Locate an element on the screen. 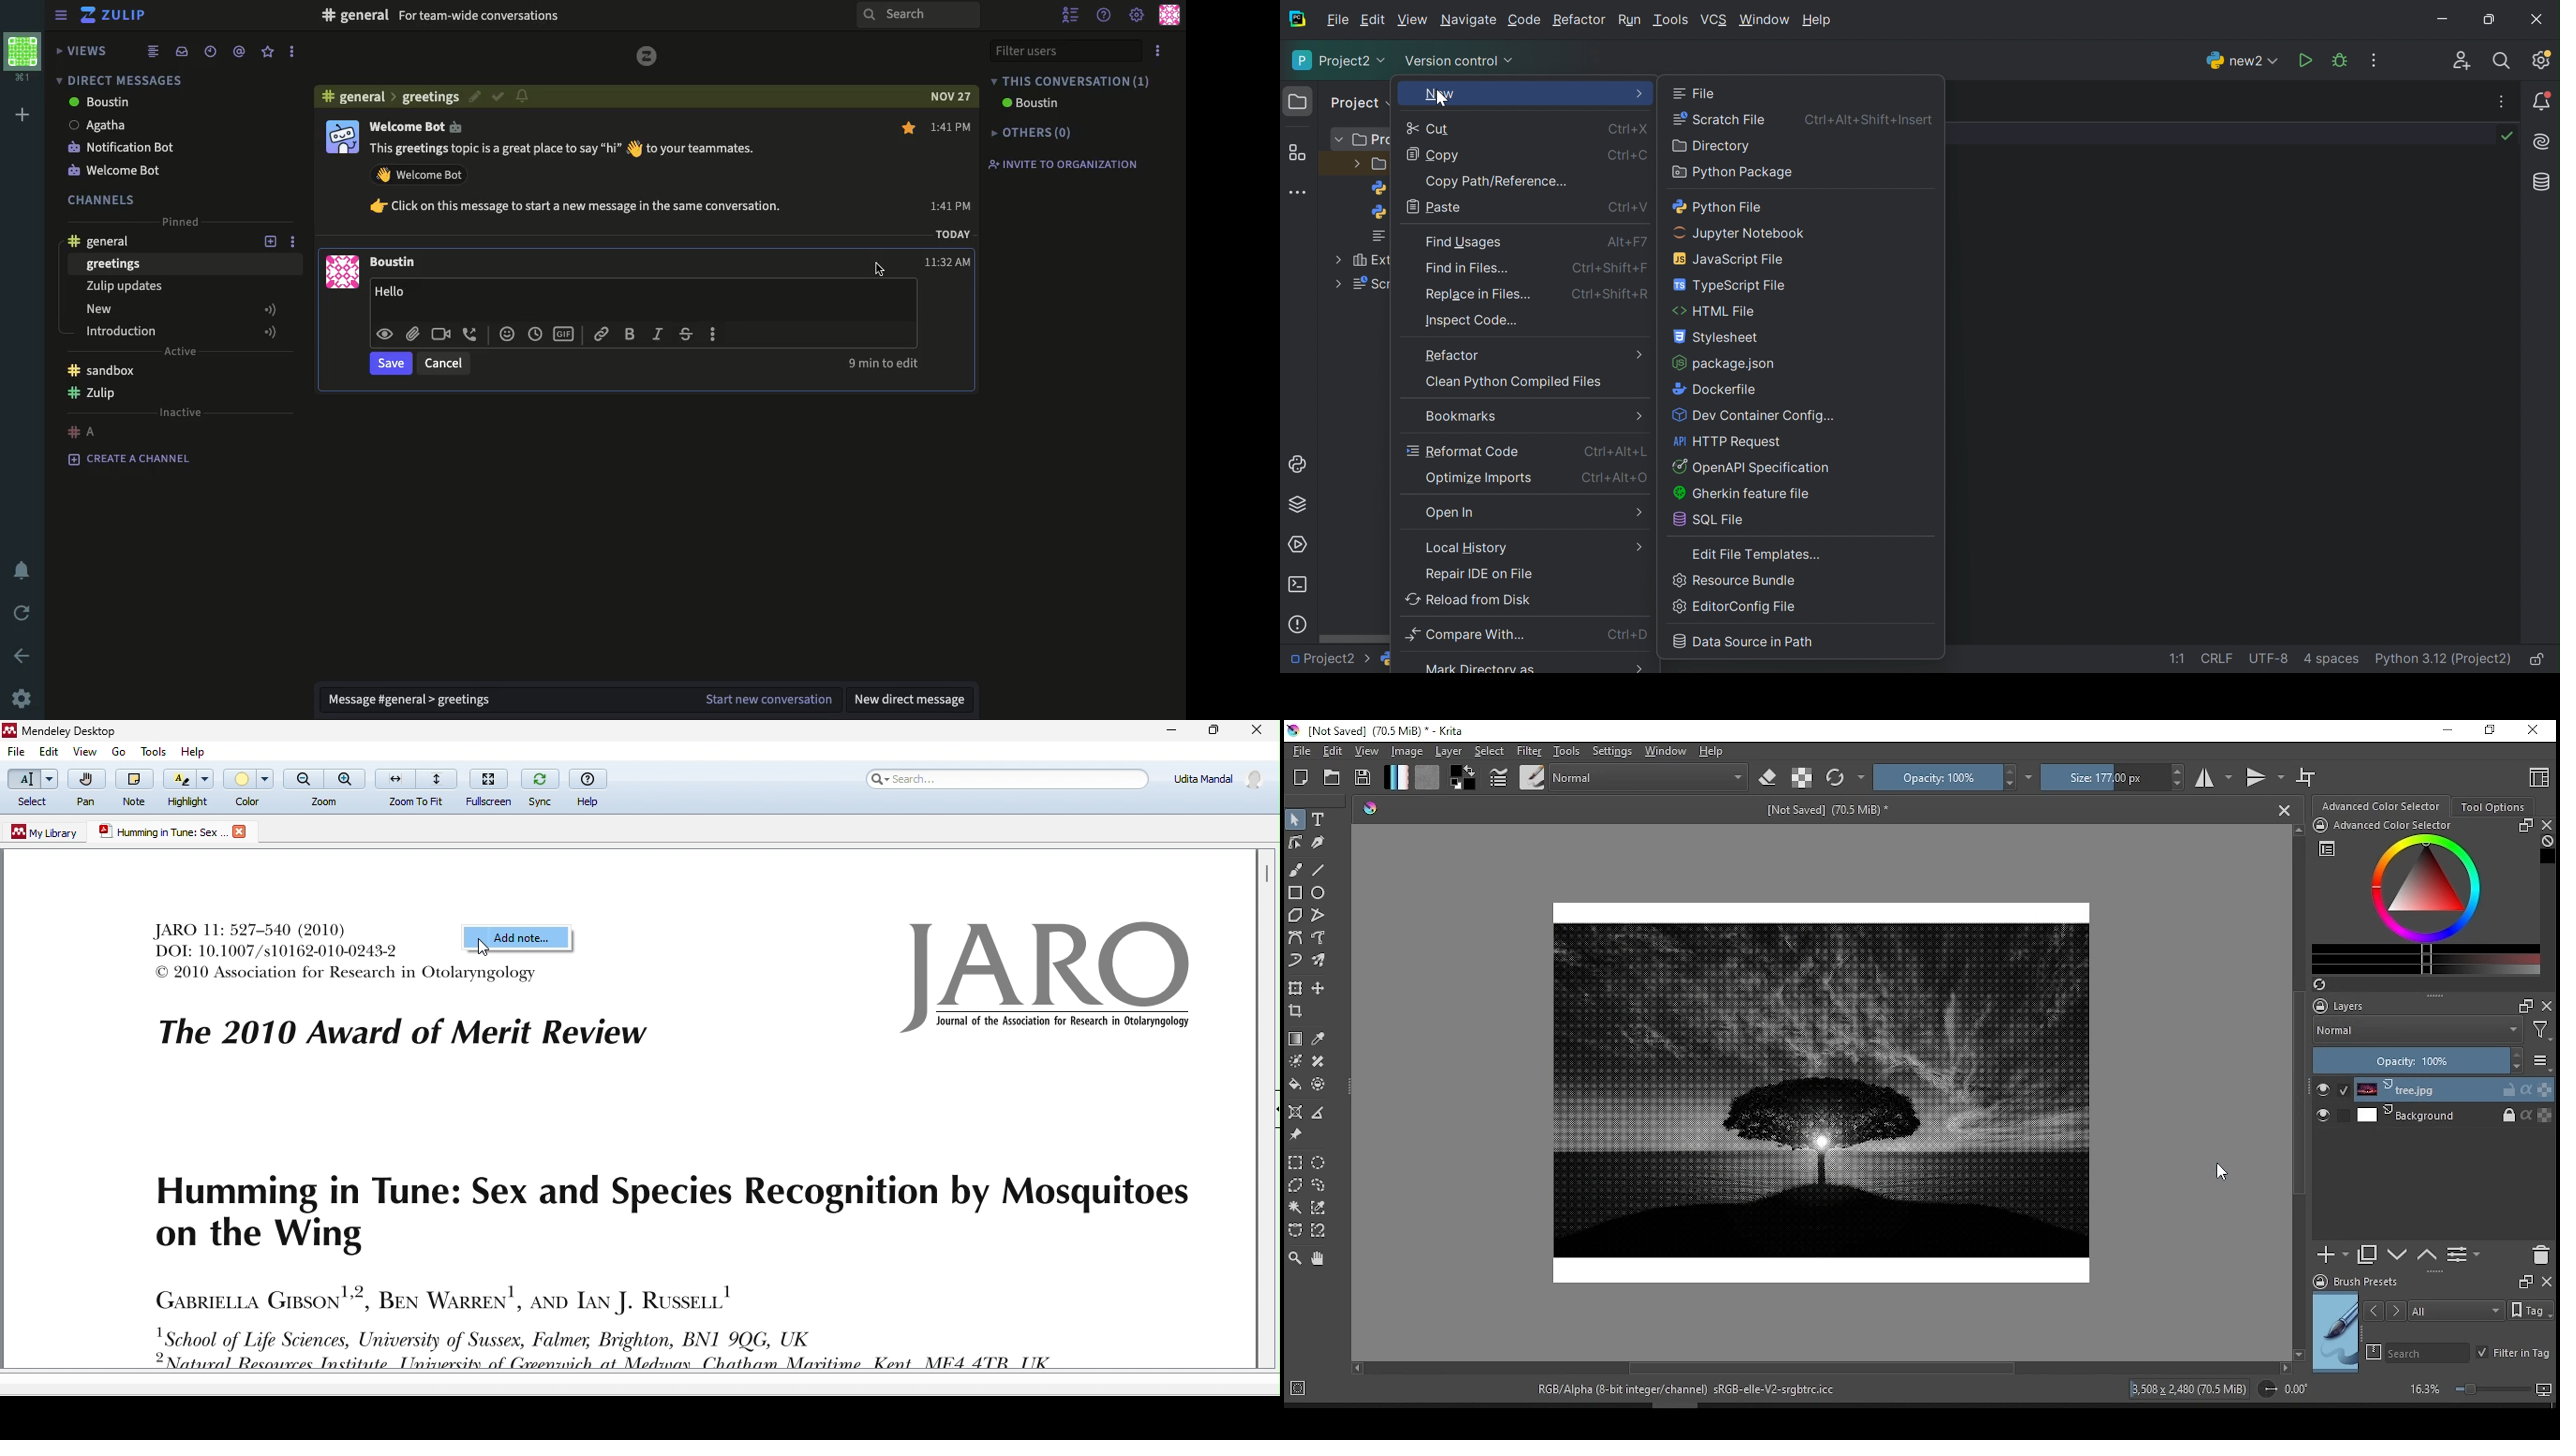  color is located at coordinates (248, 788).